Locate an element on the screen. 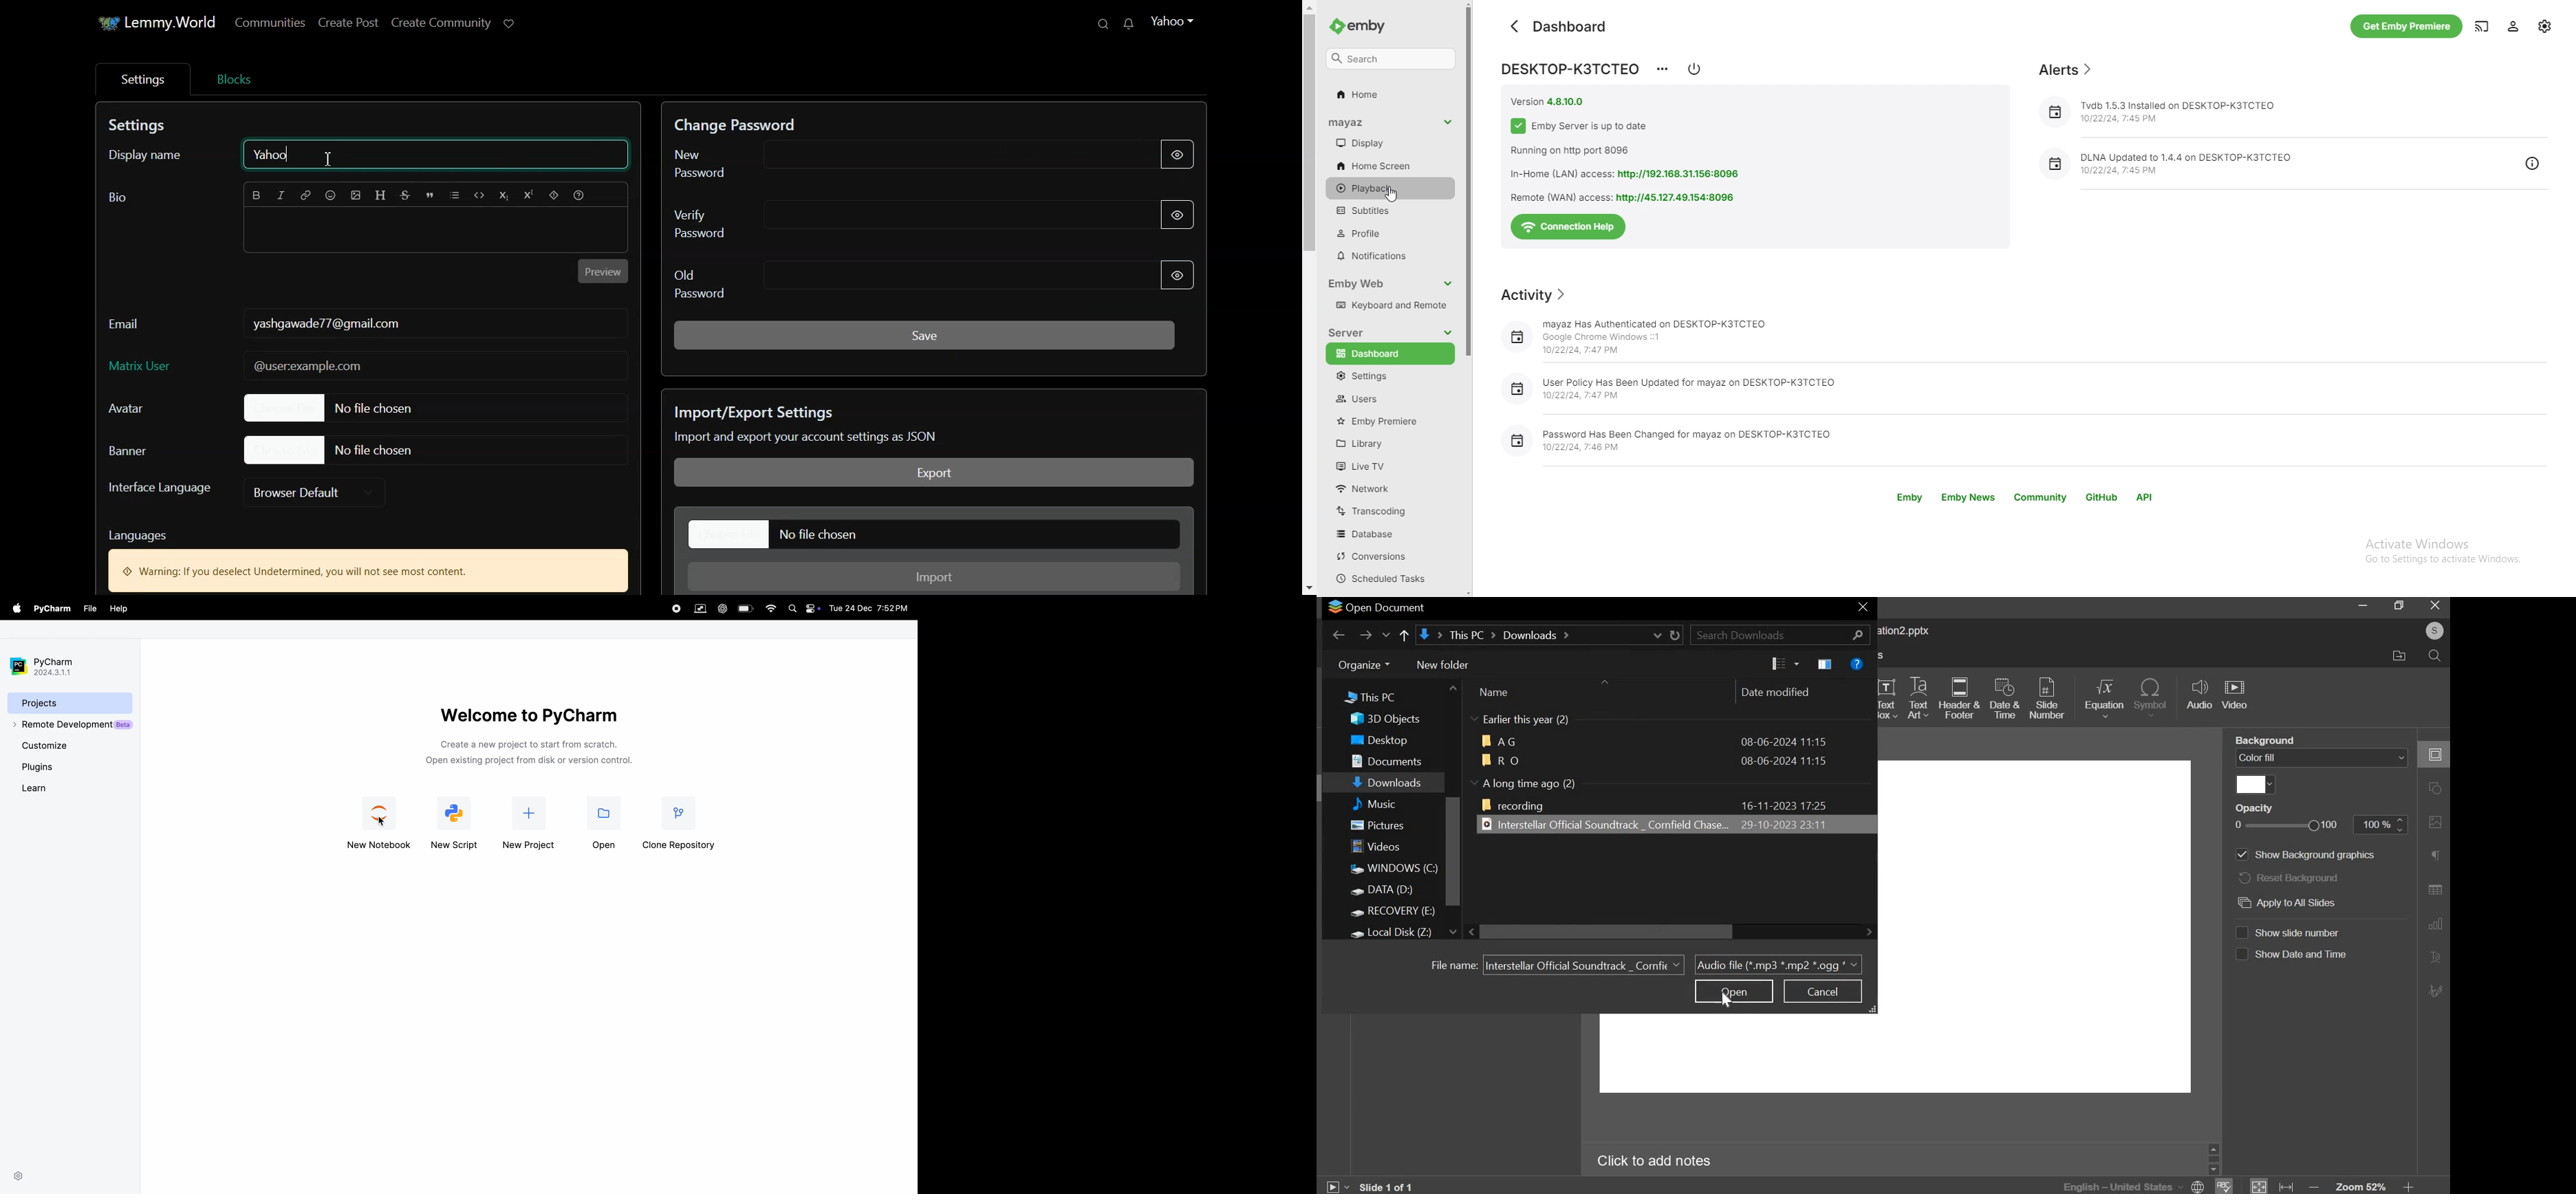  cursor is located at coordinates (1726, 1000).